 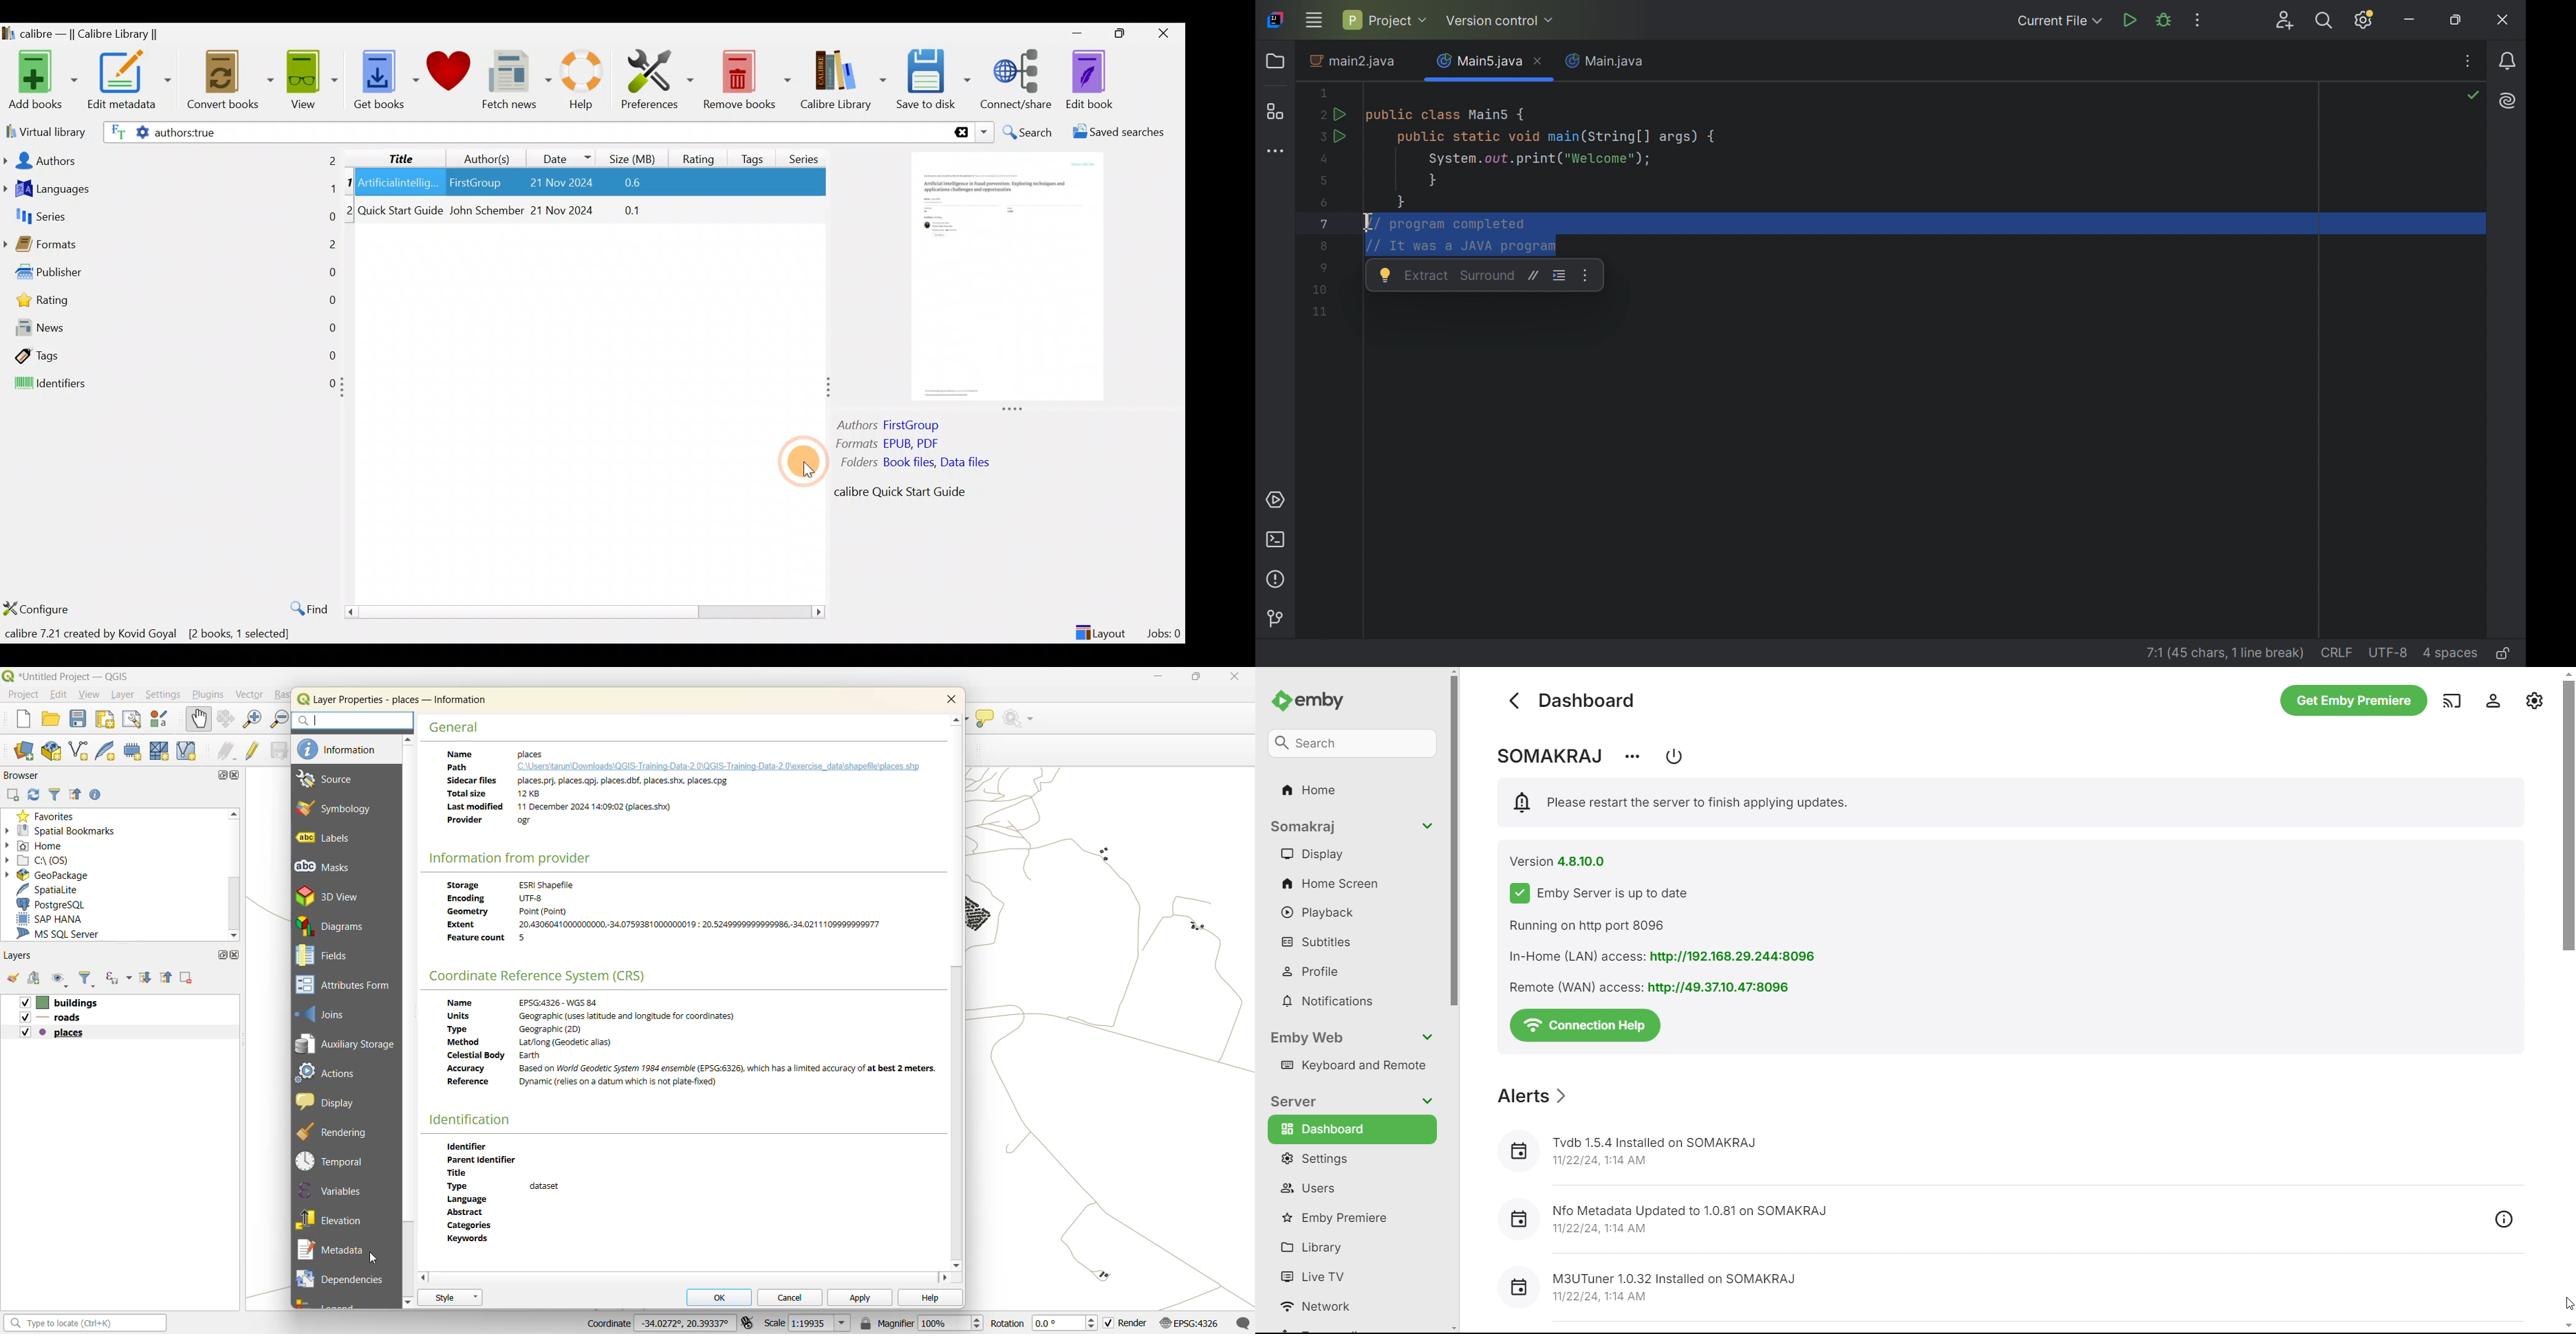 I want to click on magnifier, so click(x=926, y=1324).